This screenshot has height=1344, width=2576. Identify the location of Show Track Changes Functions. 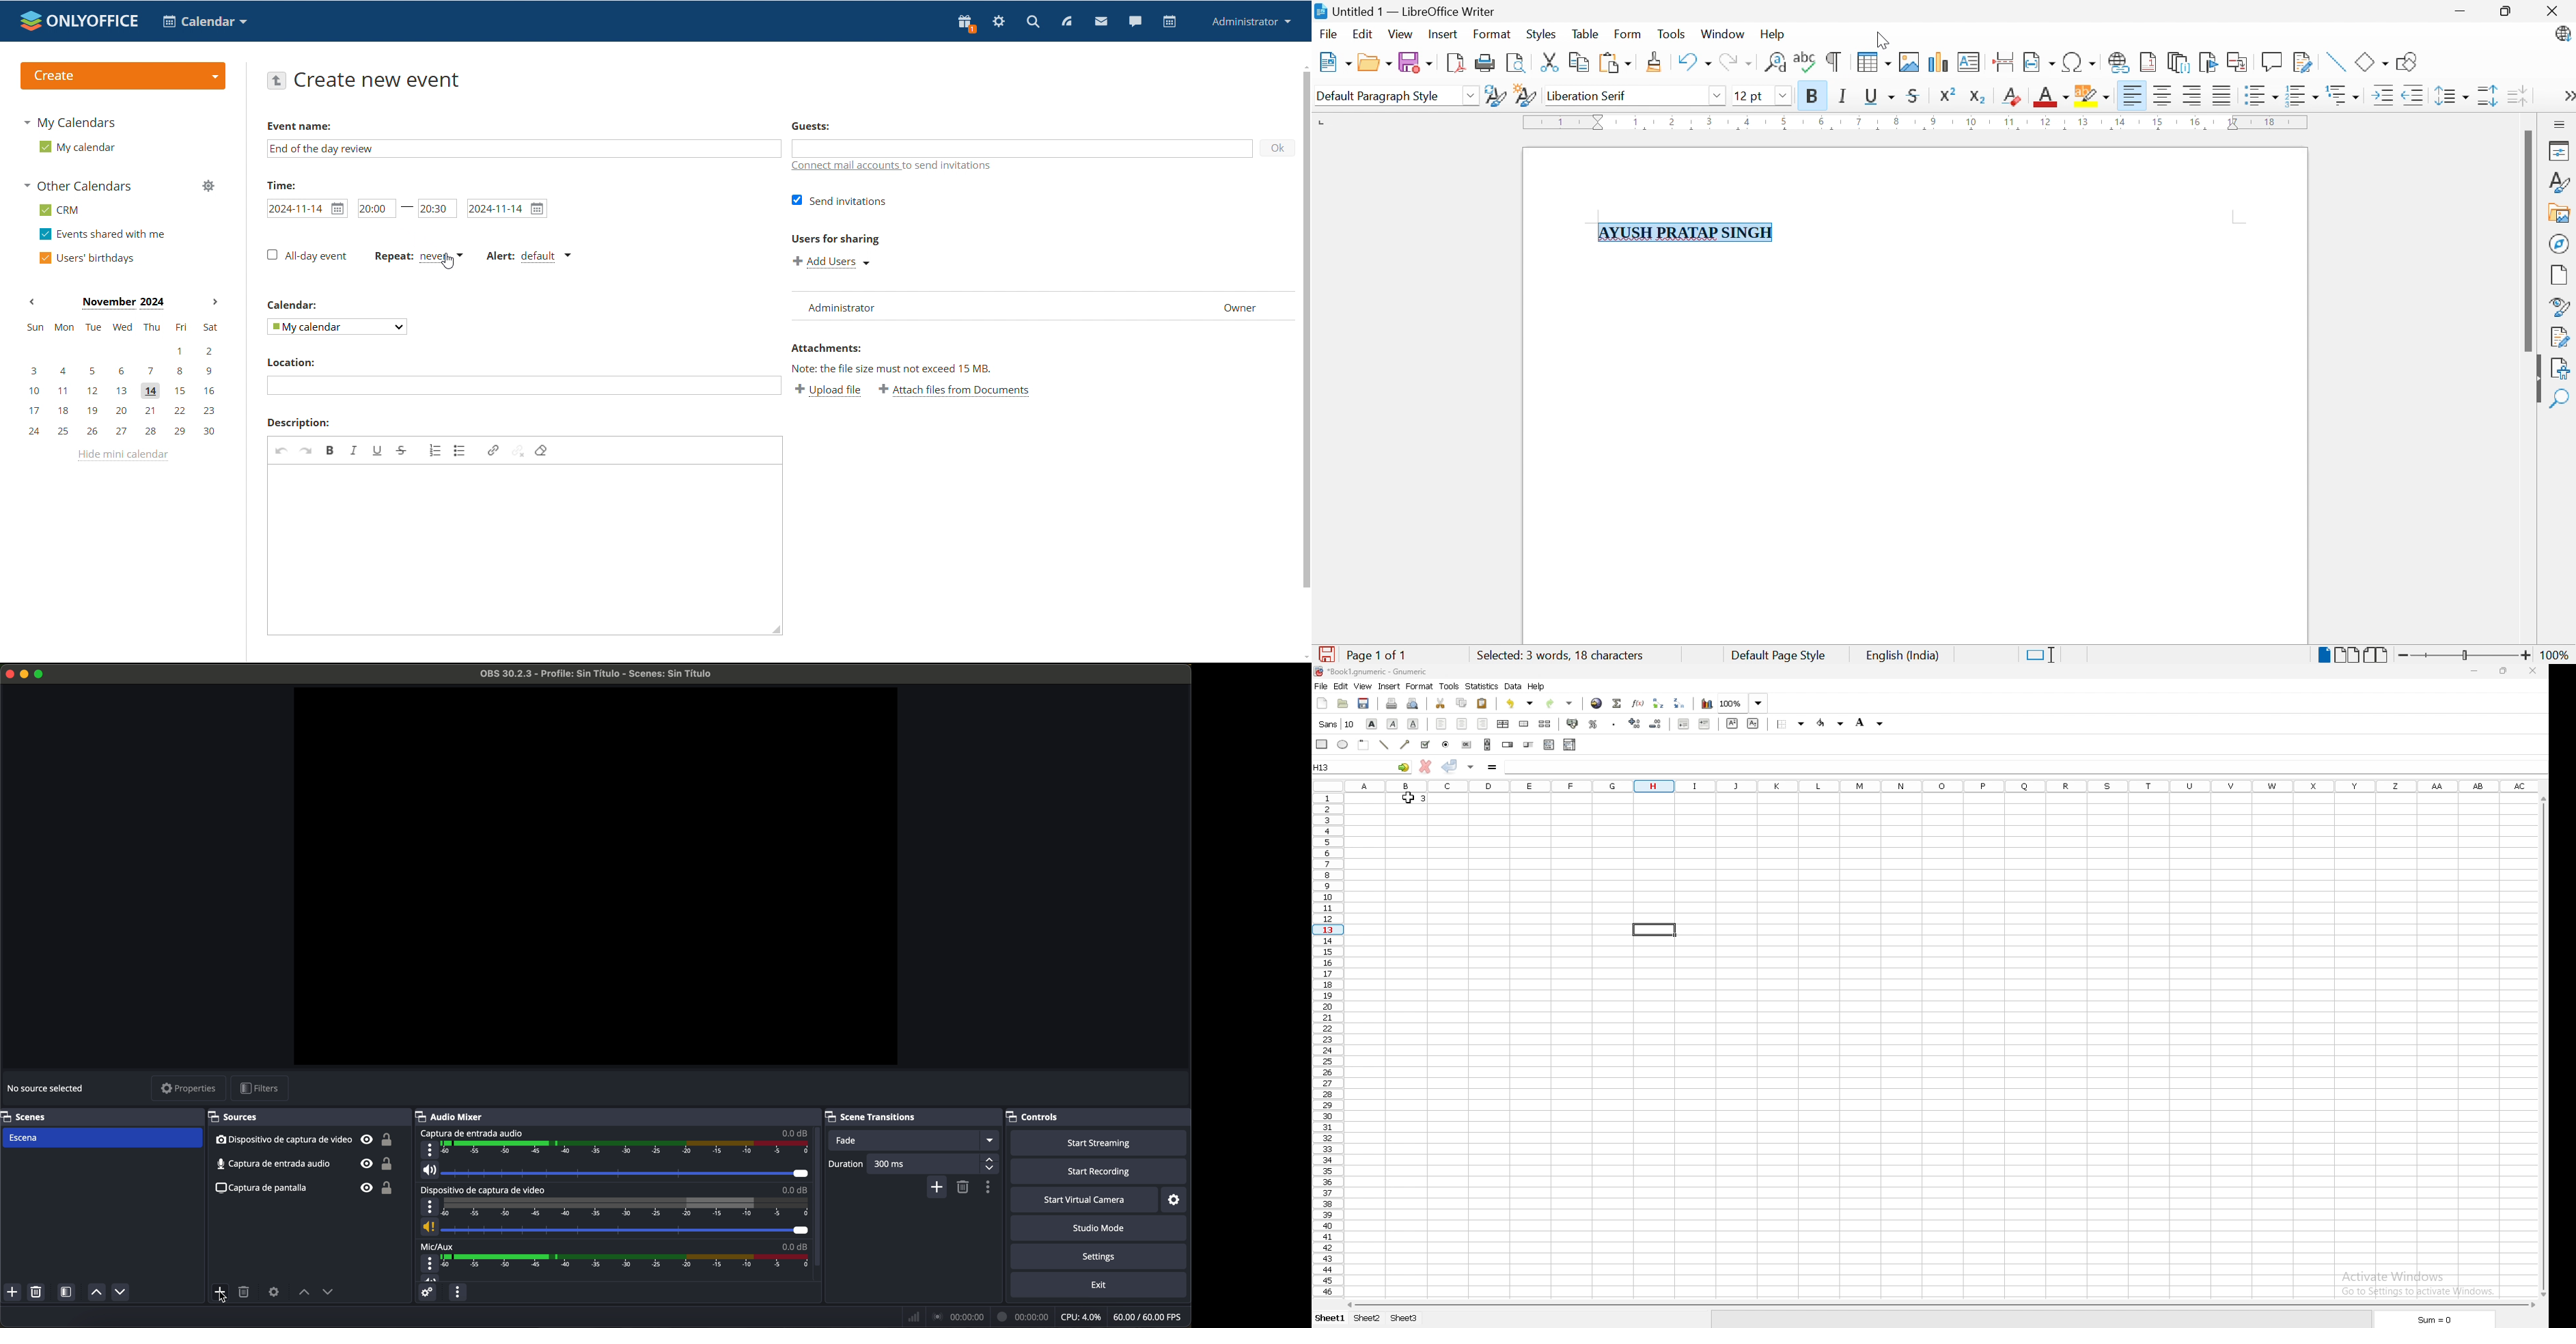
(2301, 62).